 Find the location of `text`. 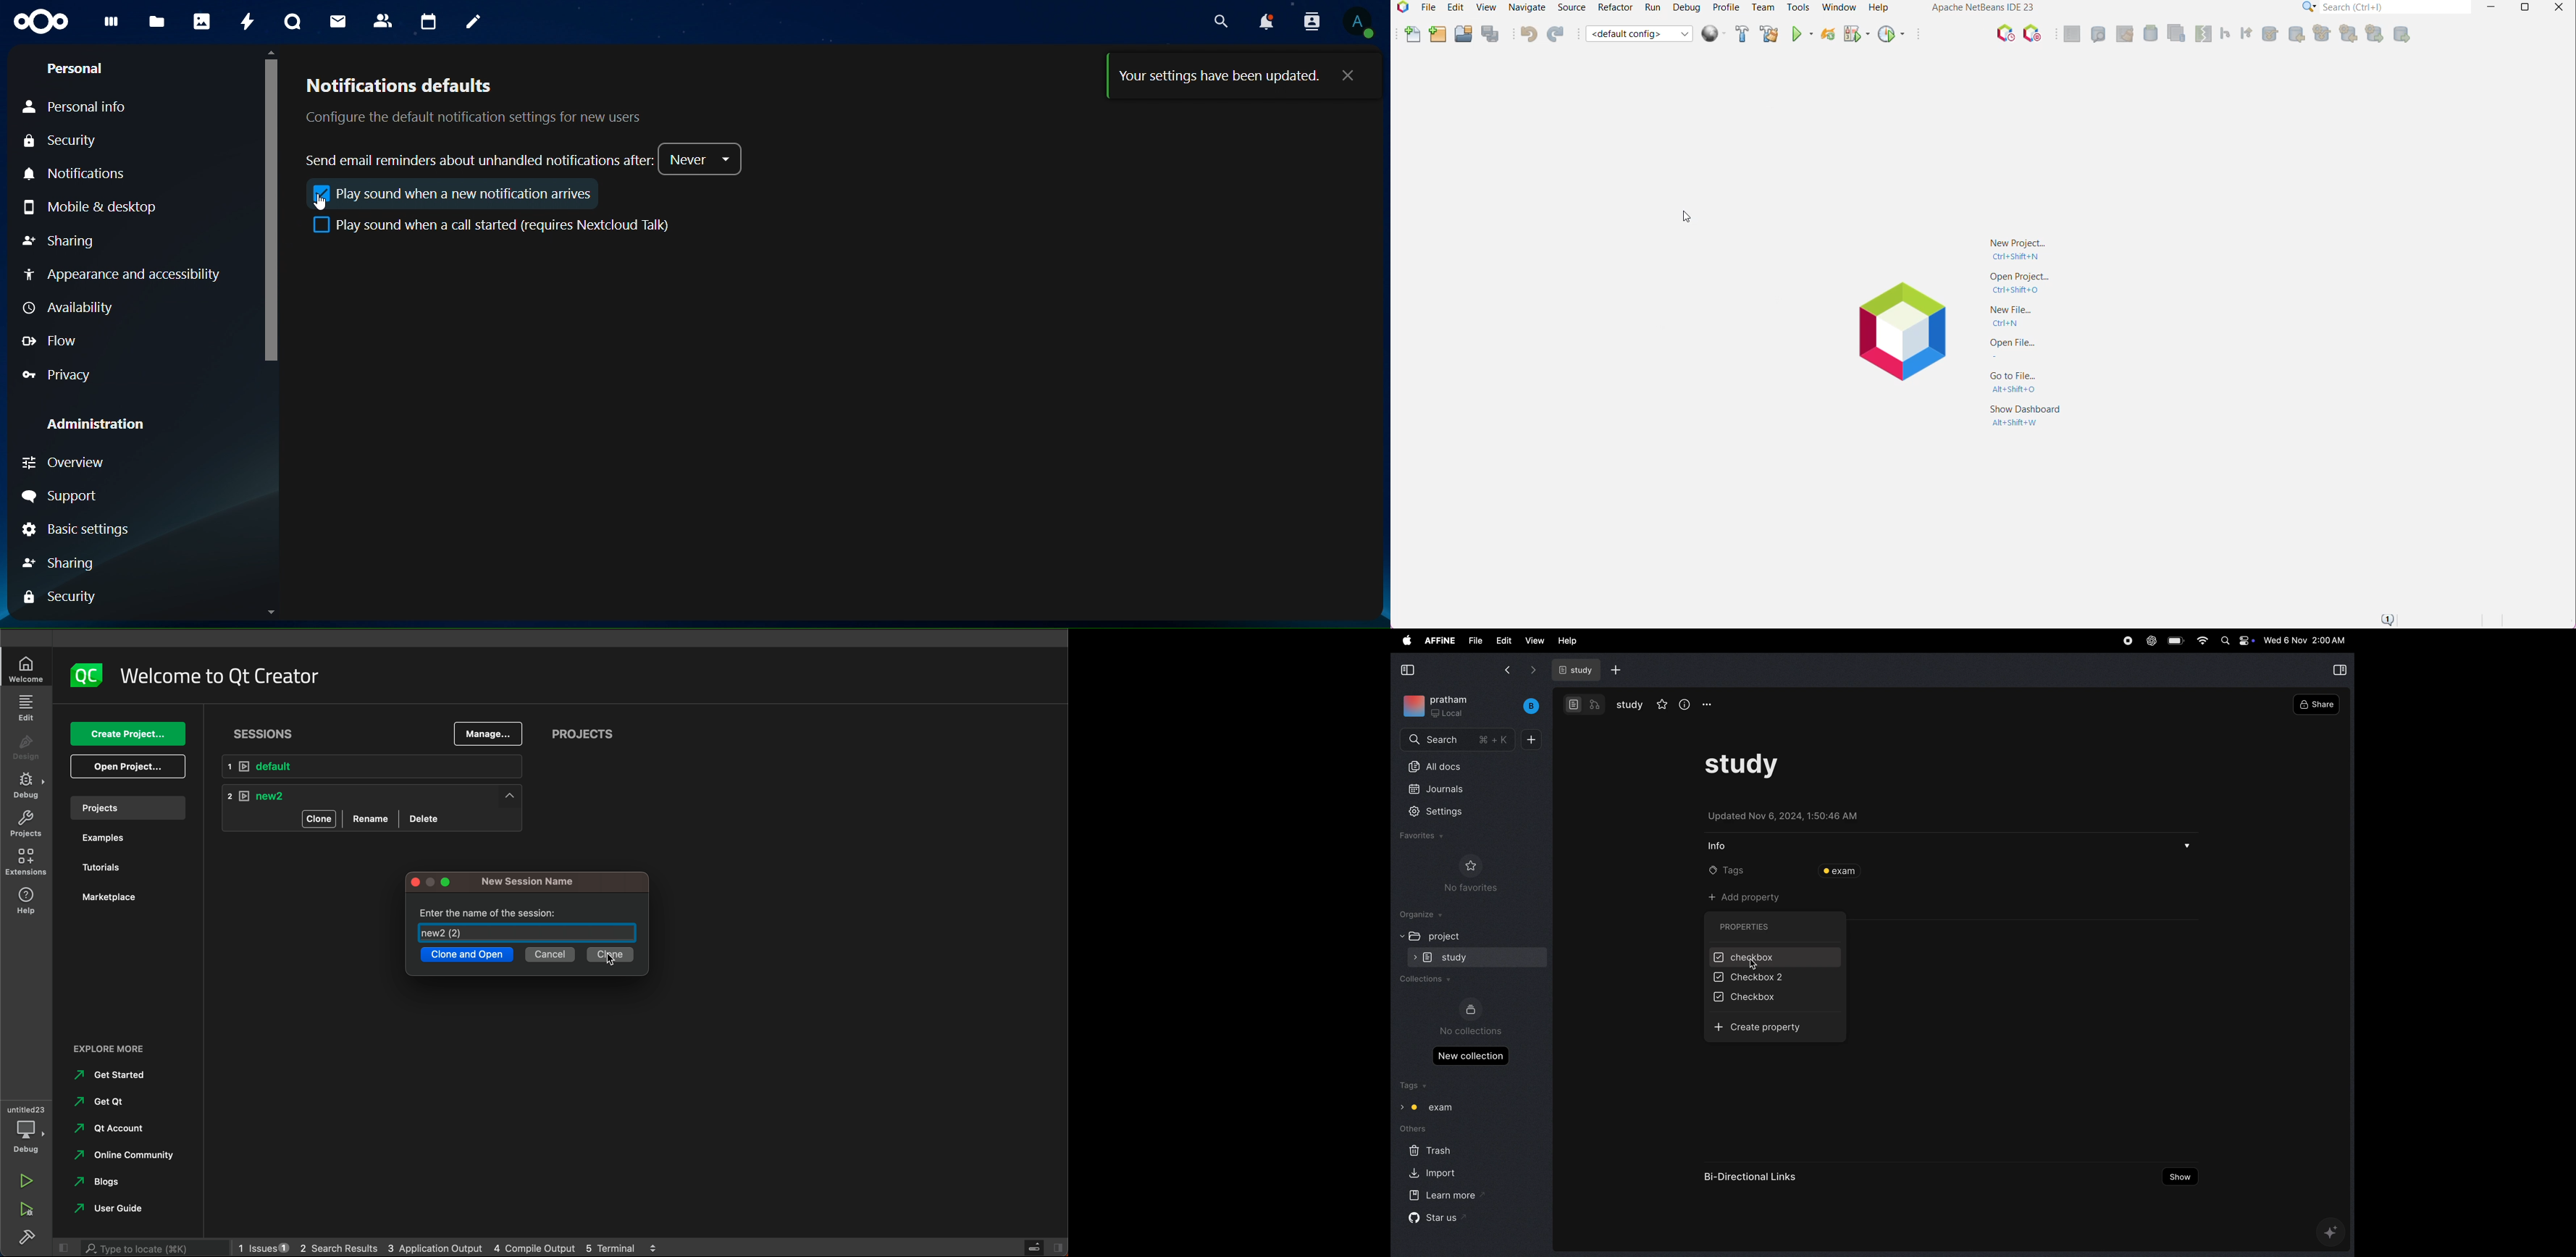

text is located at coordinates (1221, 77).